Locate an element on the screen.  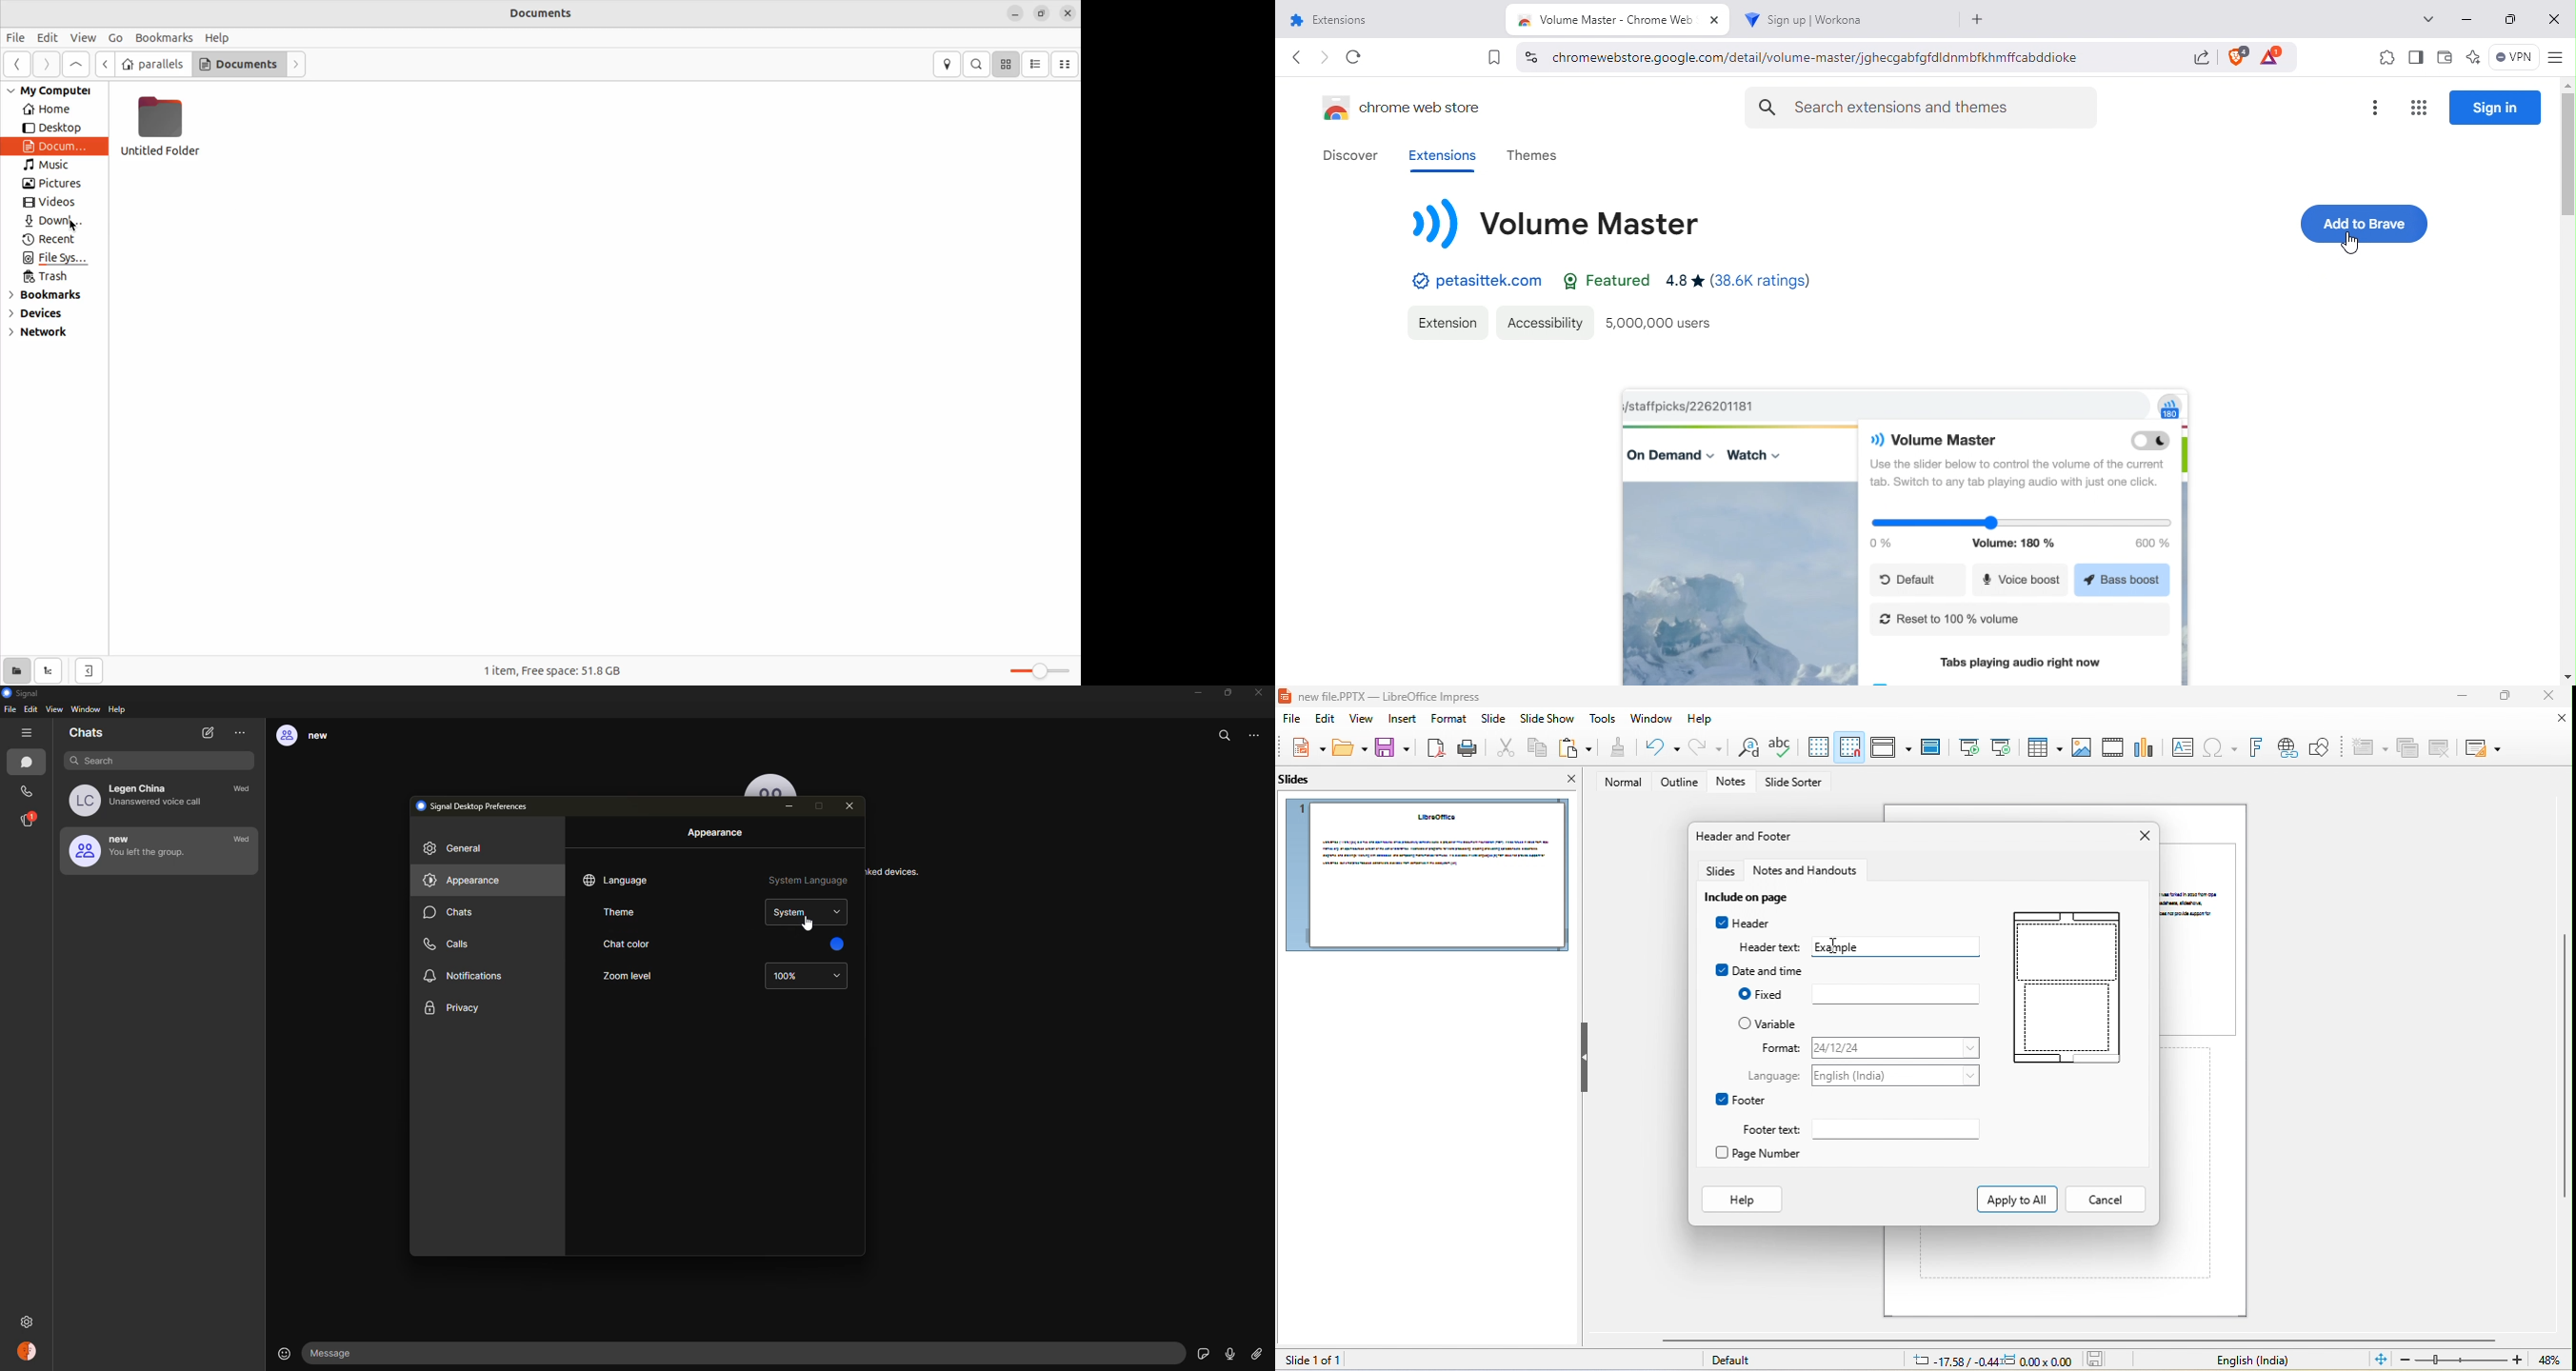
icon view is located at coordinates (1007, 65).